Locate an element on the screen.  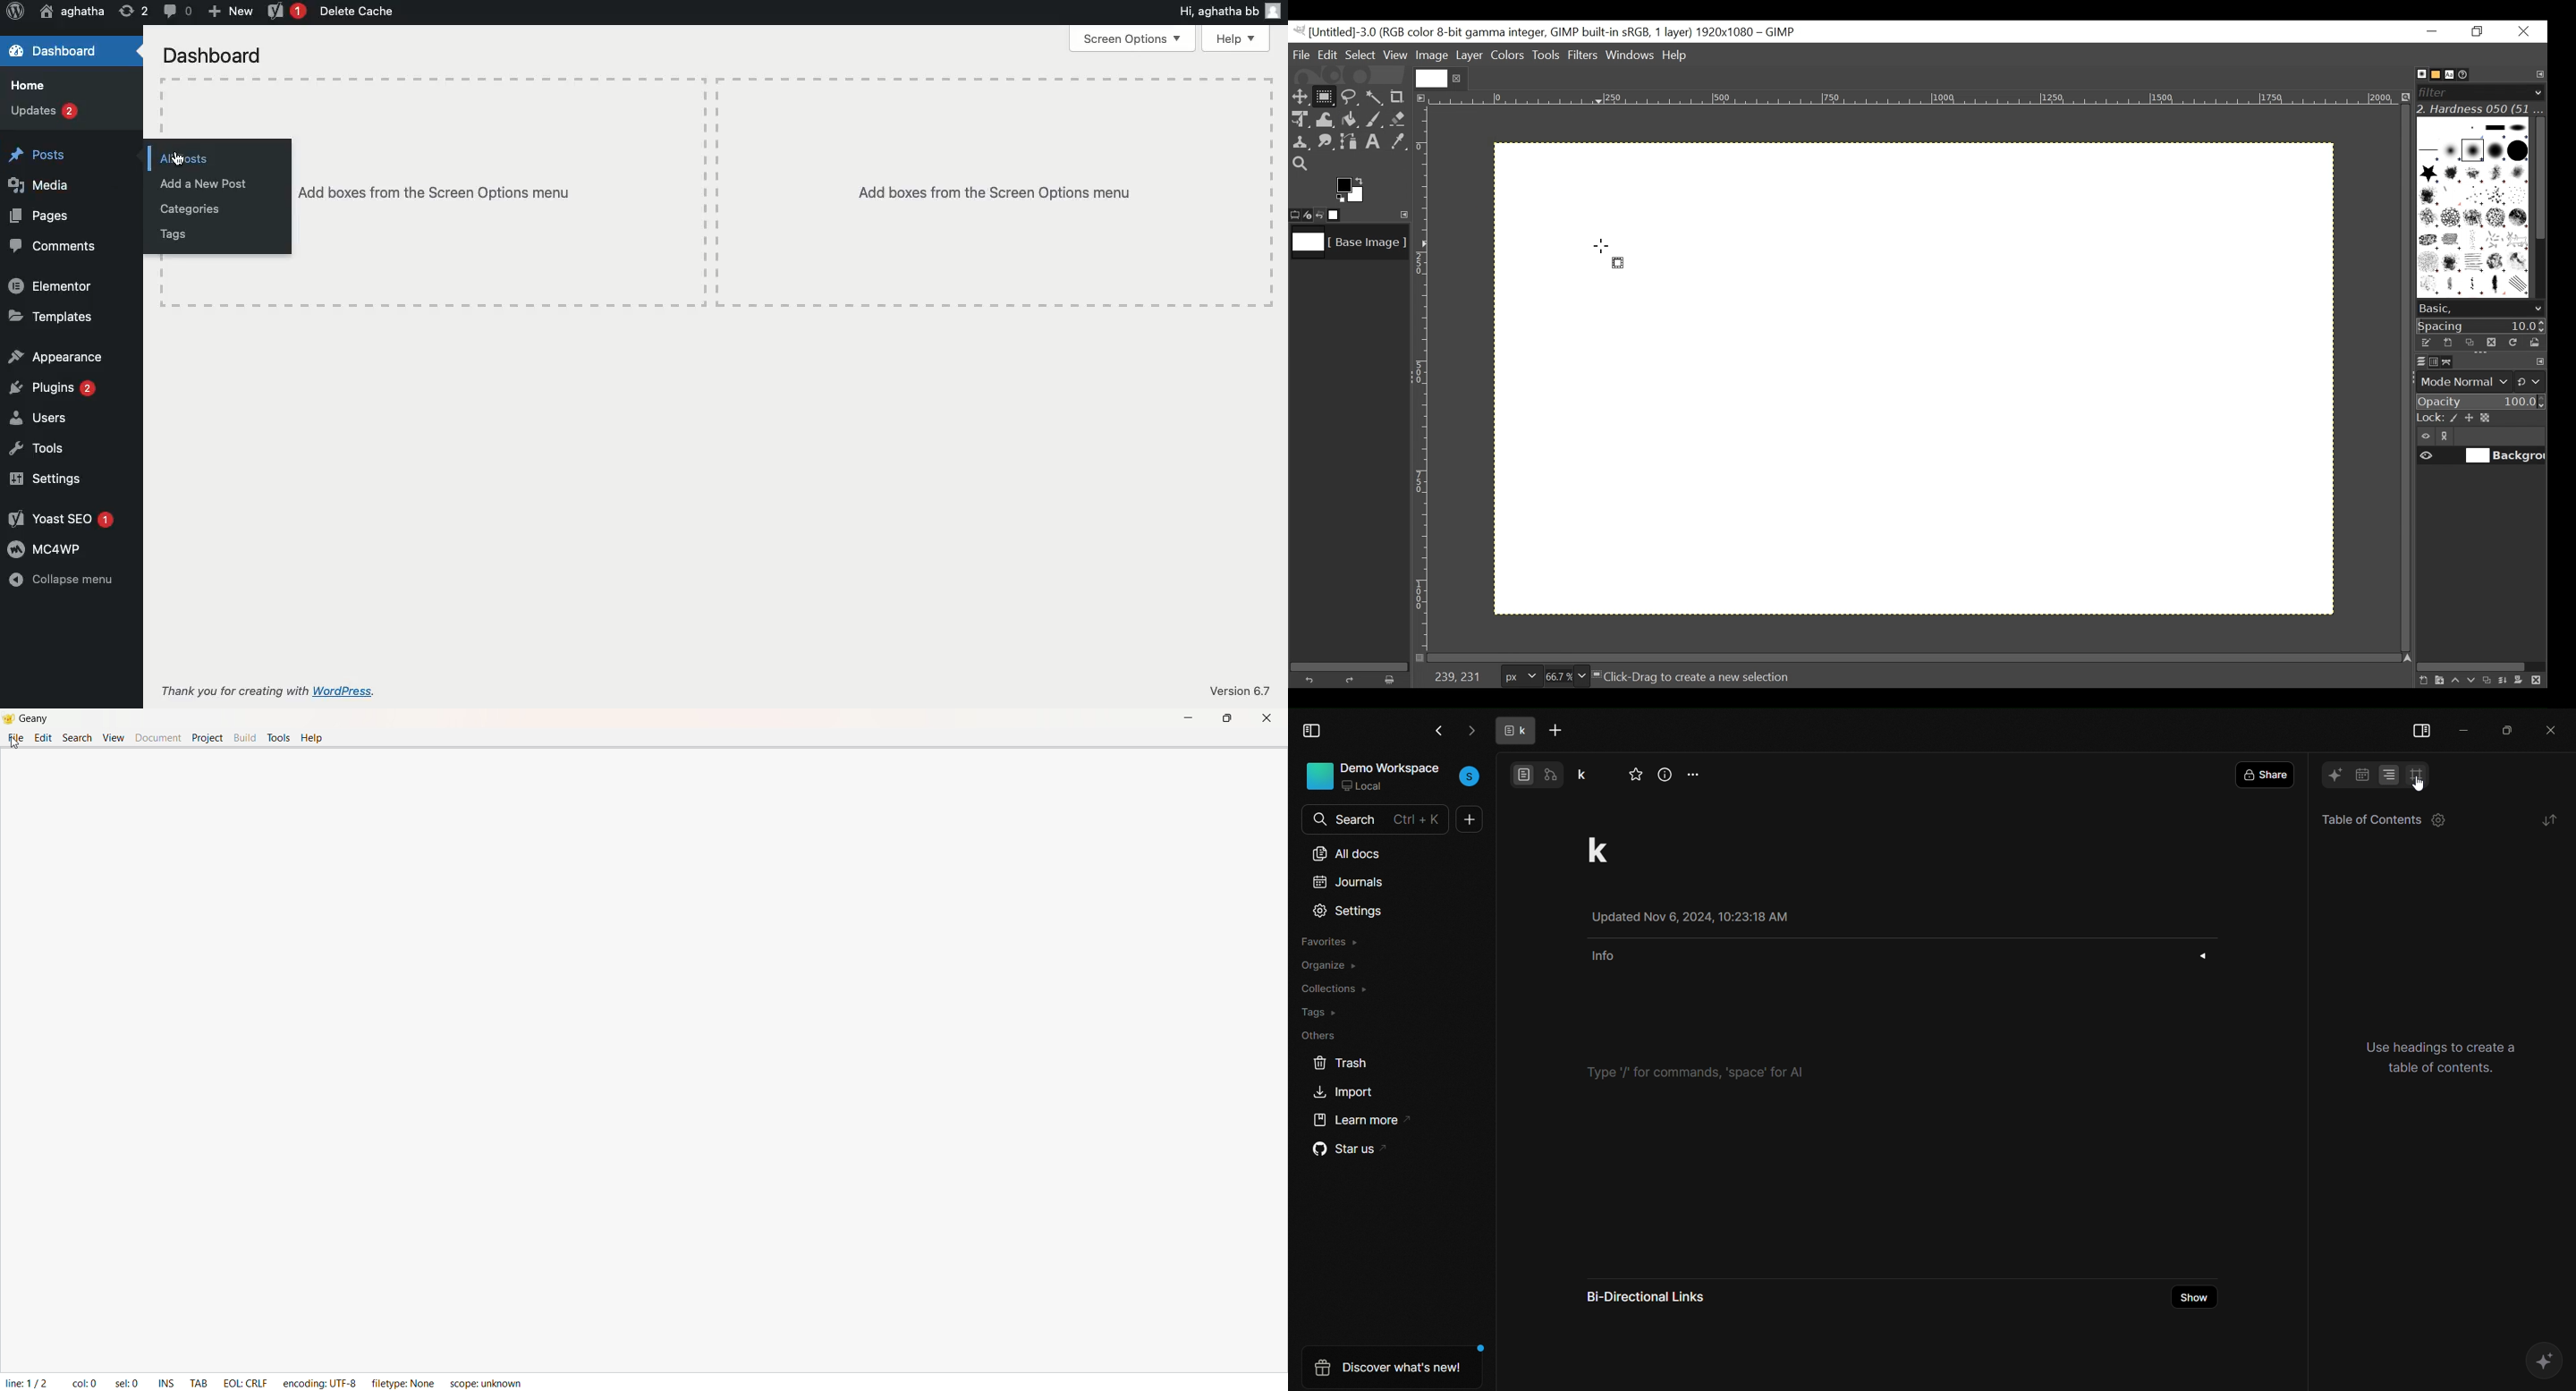
view side bar is located at coordinates (2422, 727).